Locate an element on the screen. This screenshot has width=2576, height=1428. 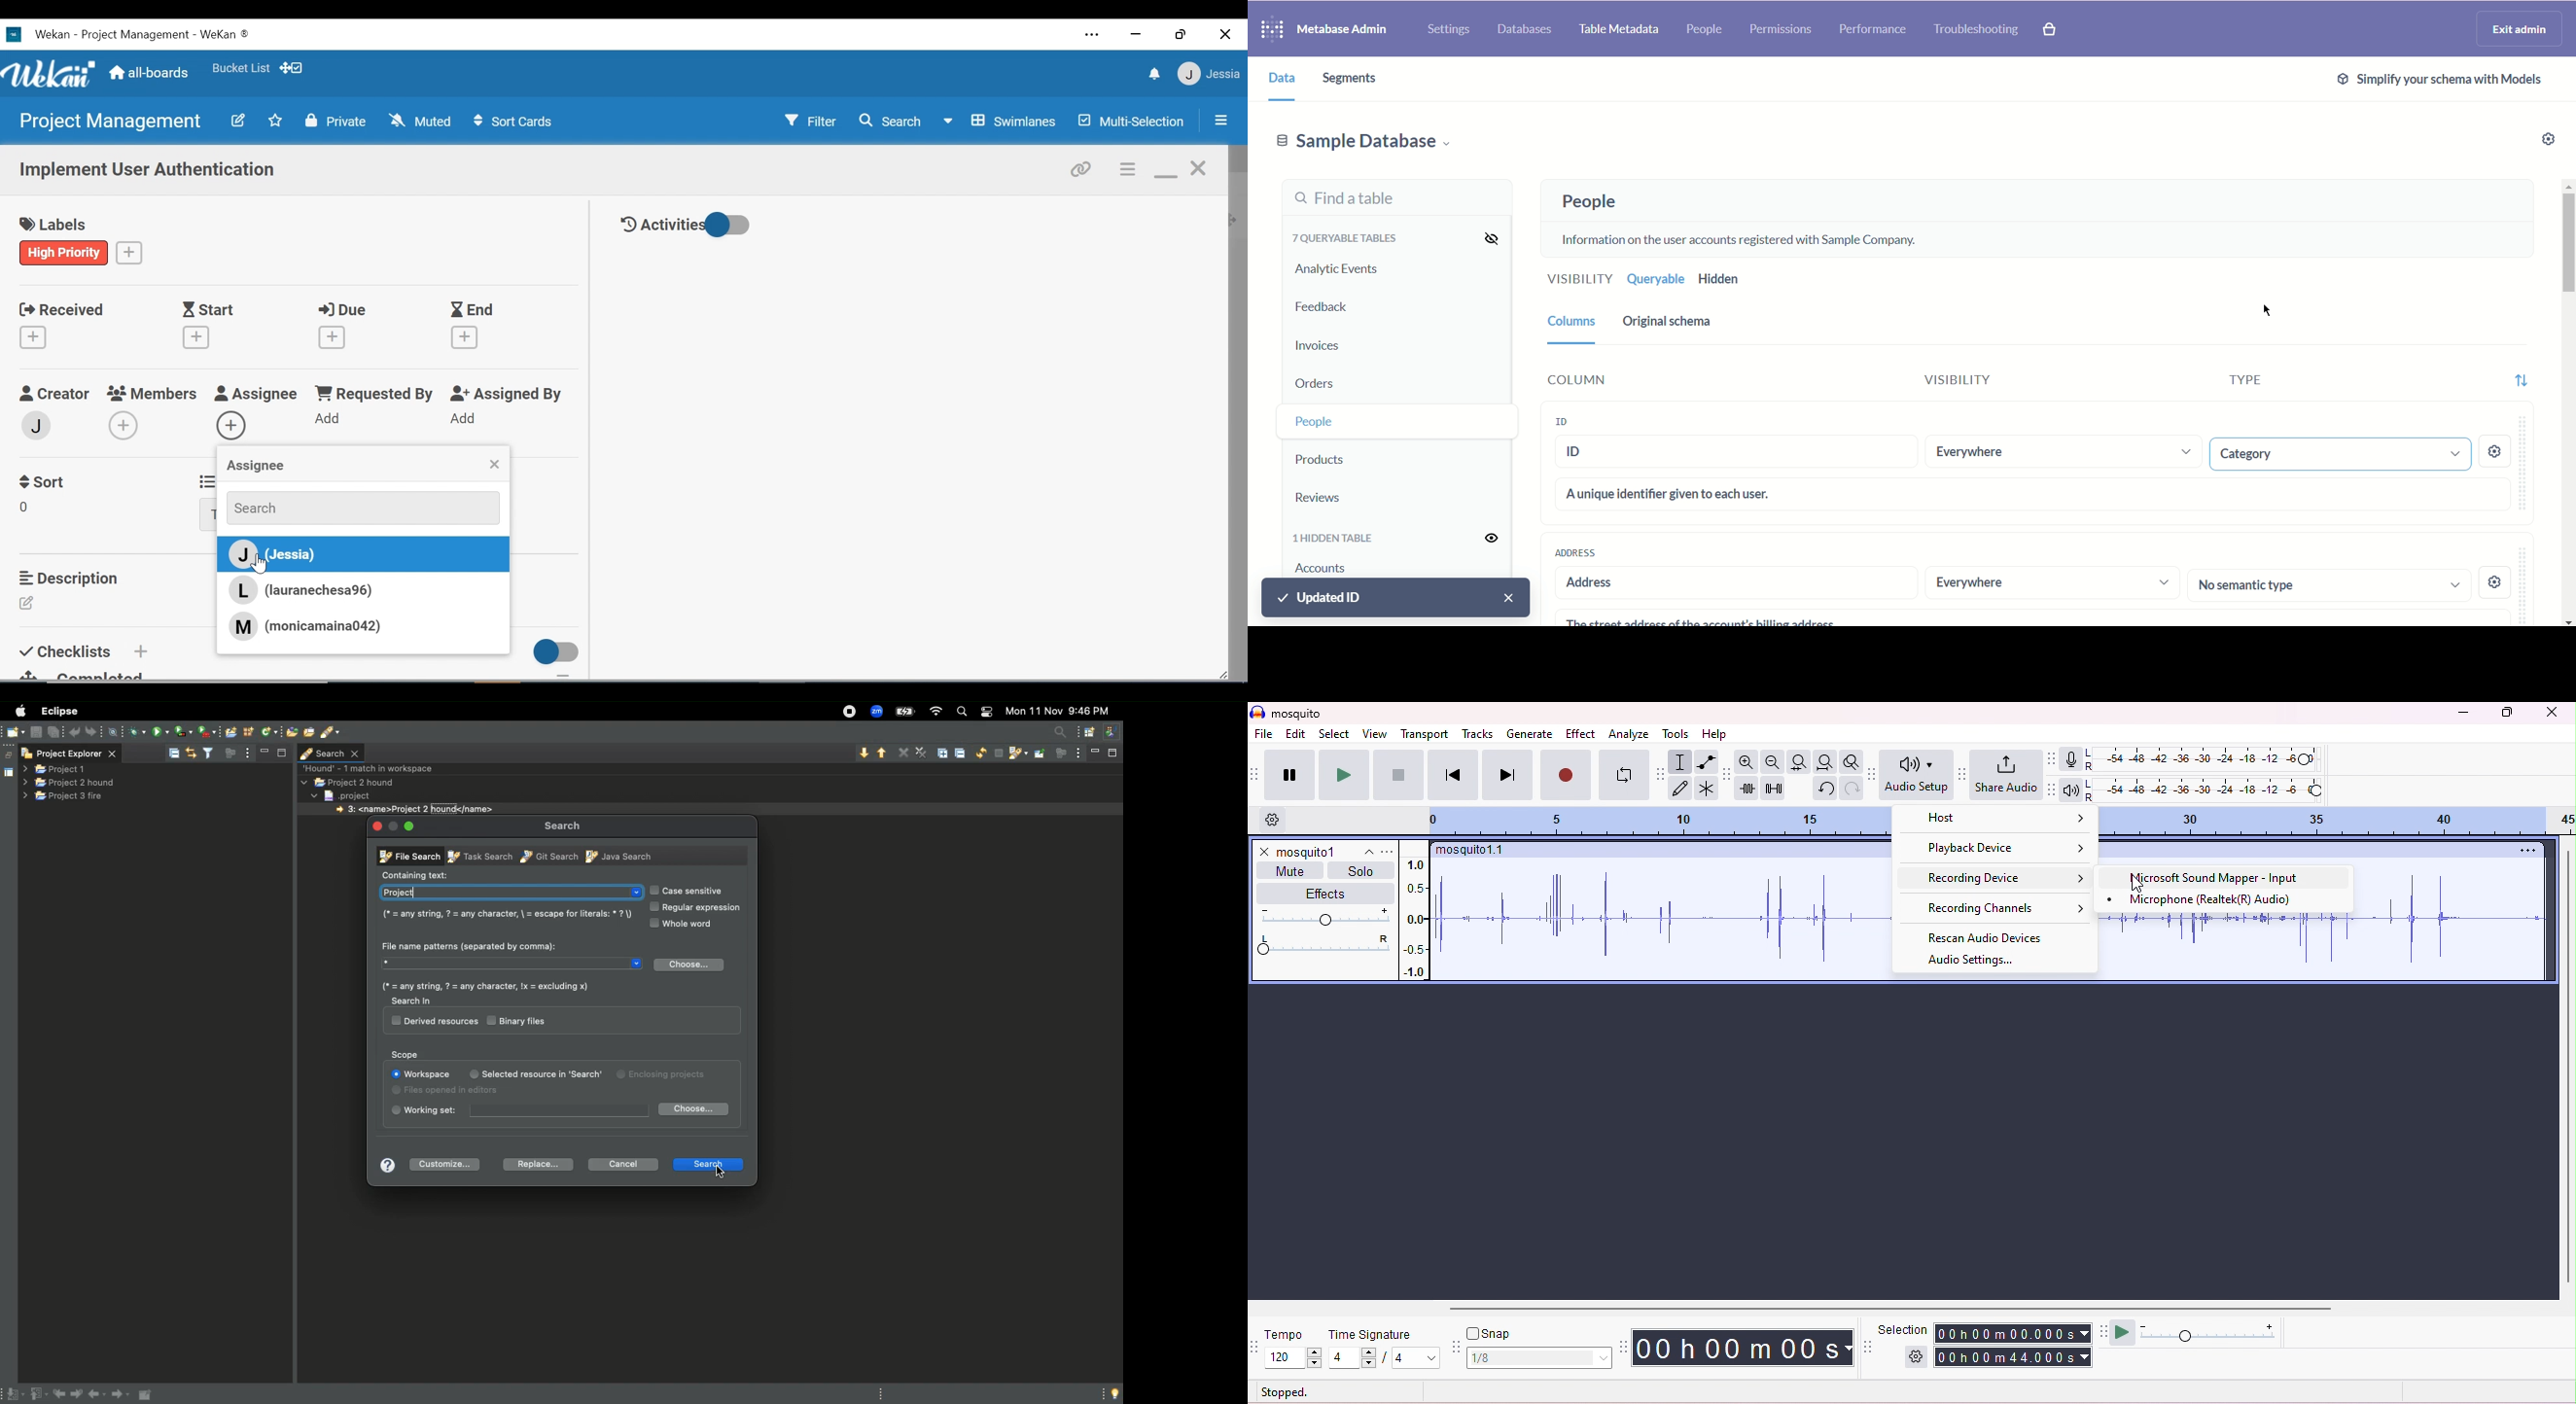
Add is located at coordinates (329, 419).